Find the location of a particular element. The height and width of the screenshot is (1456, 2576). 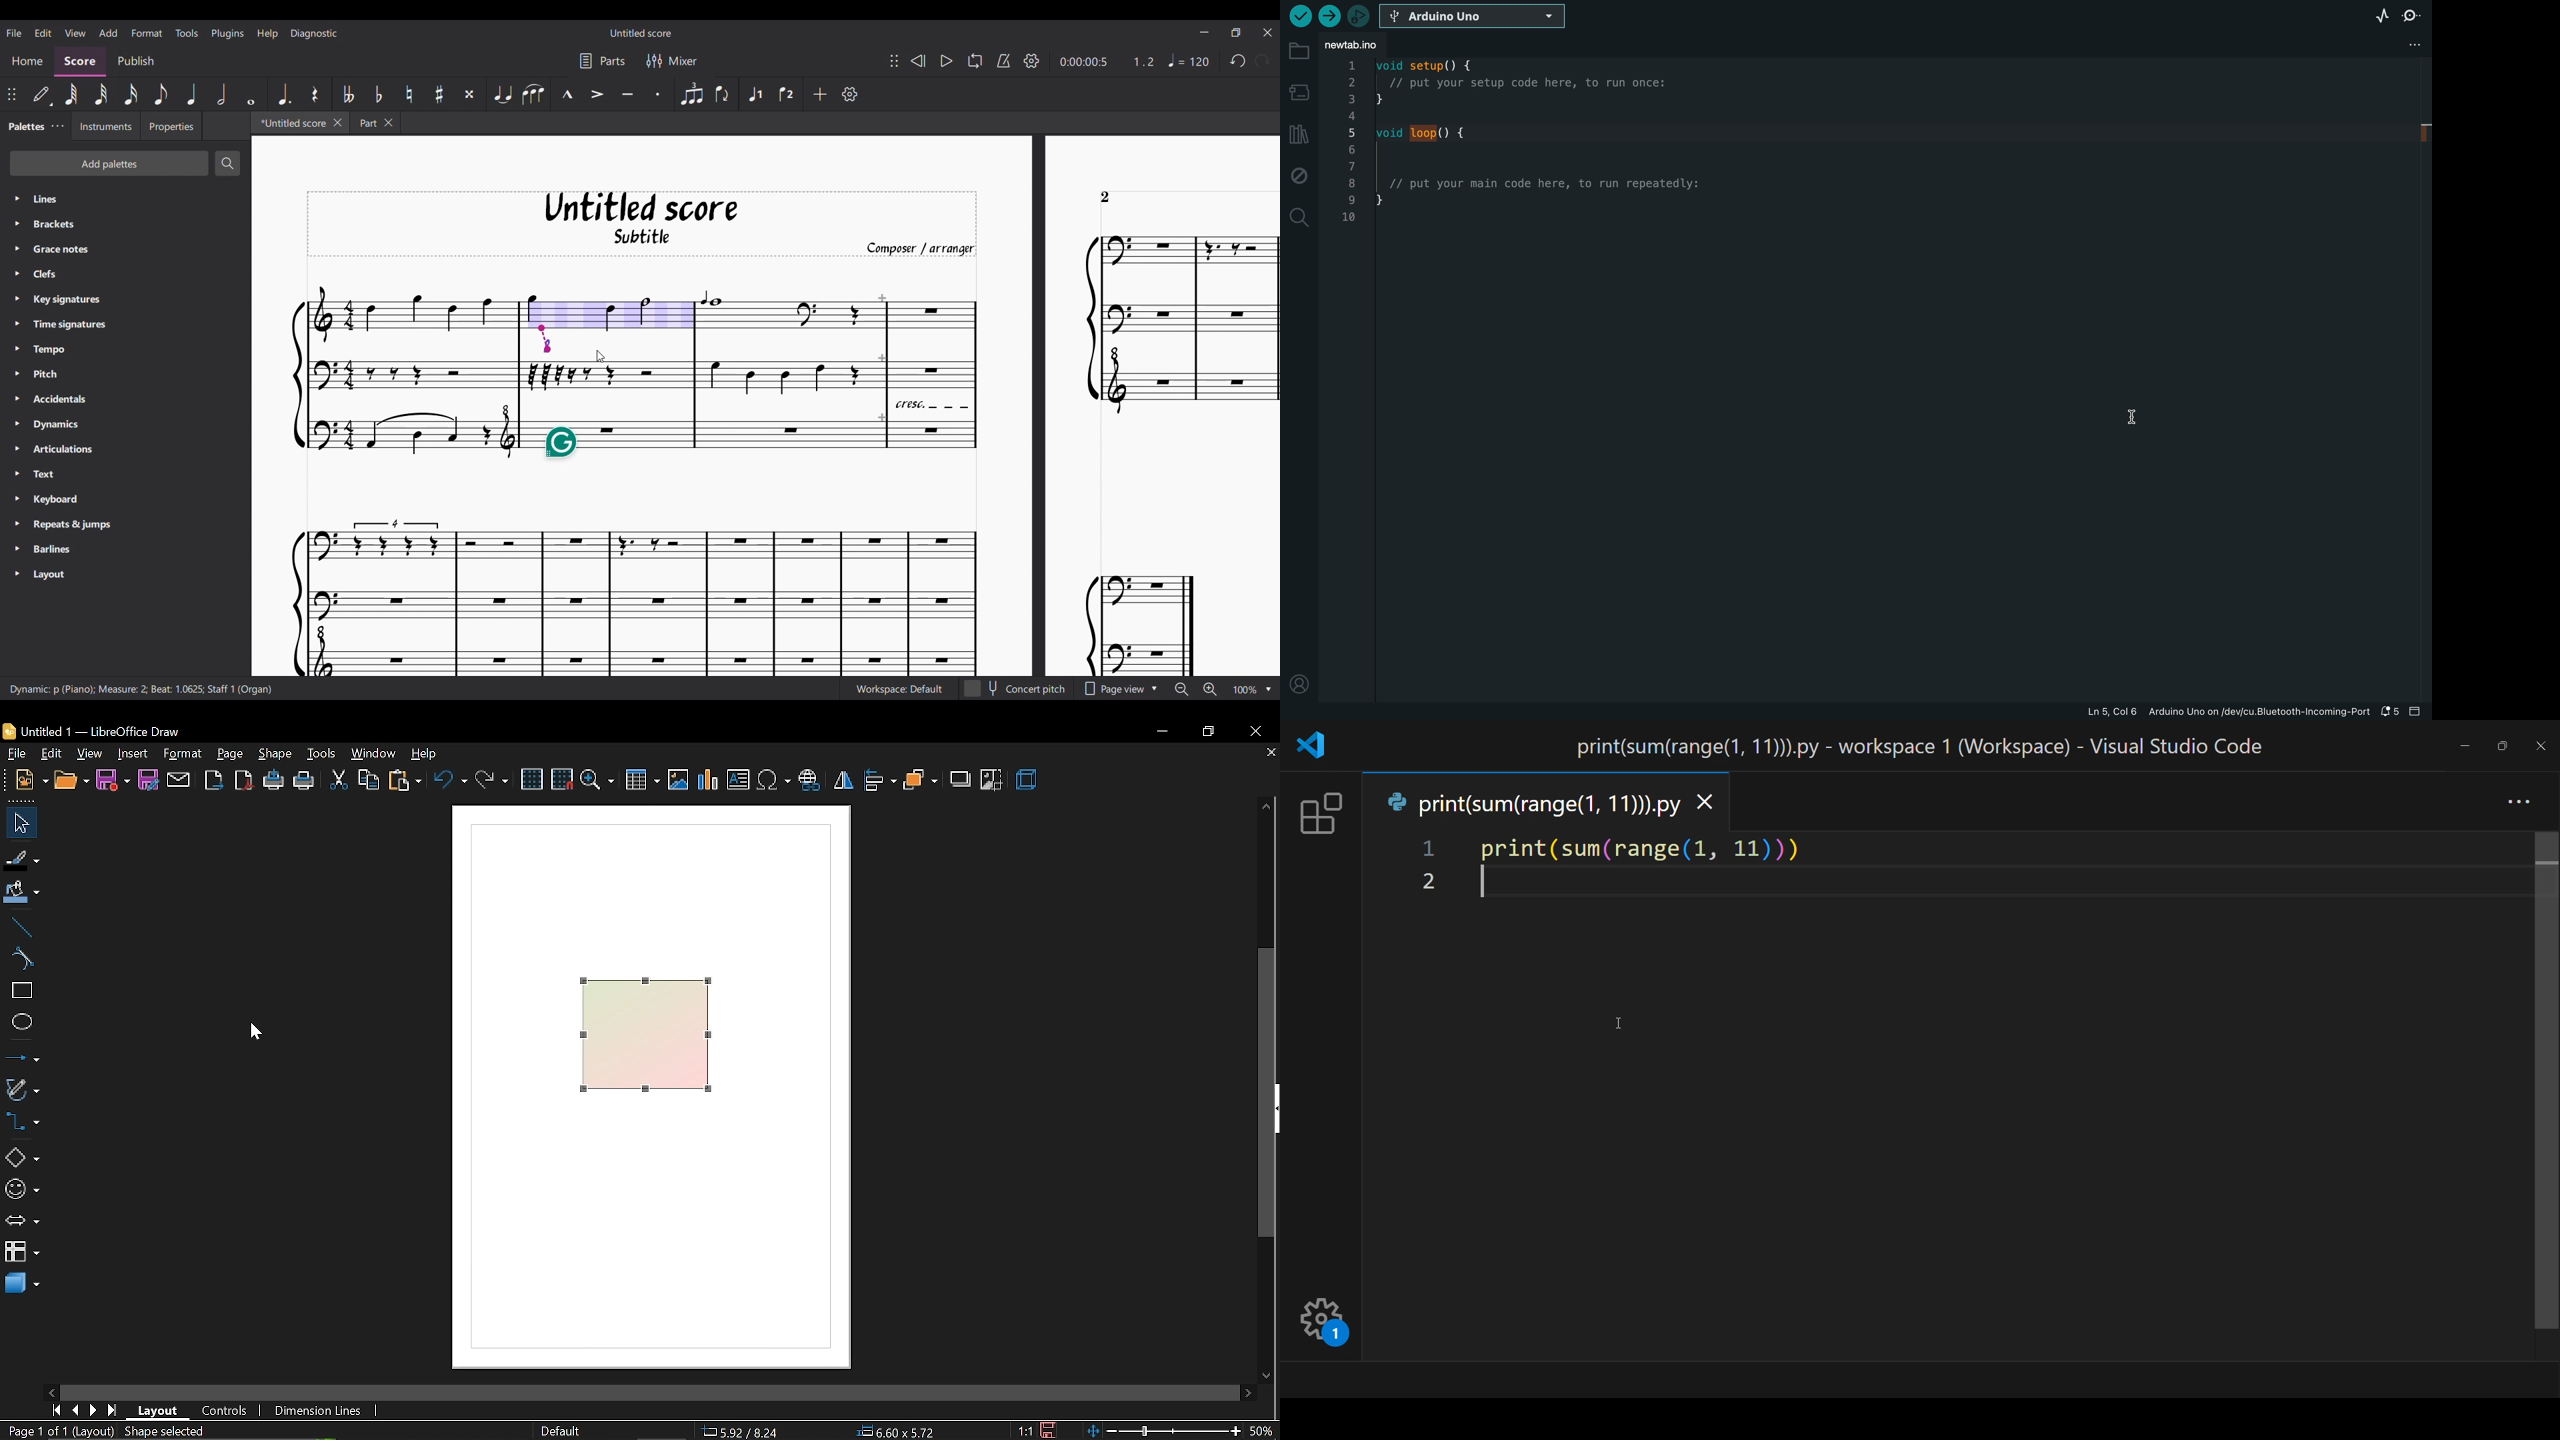

Accent is located at coordinates (597, 93).